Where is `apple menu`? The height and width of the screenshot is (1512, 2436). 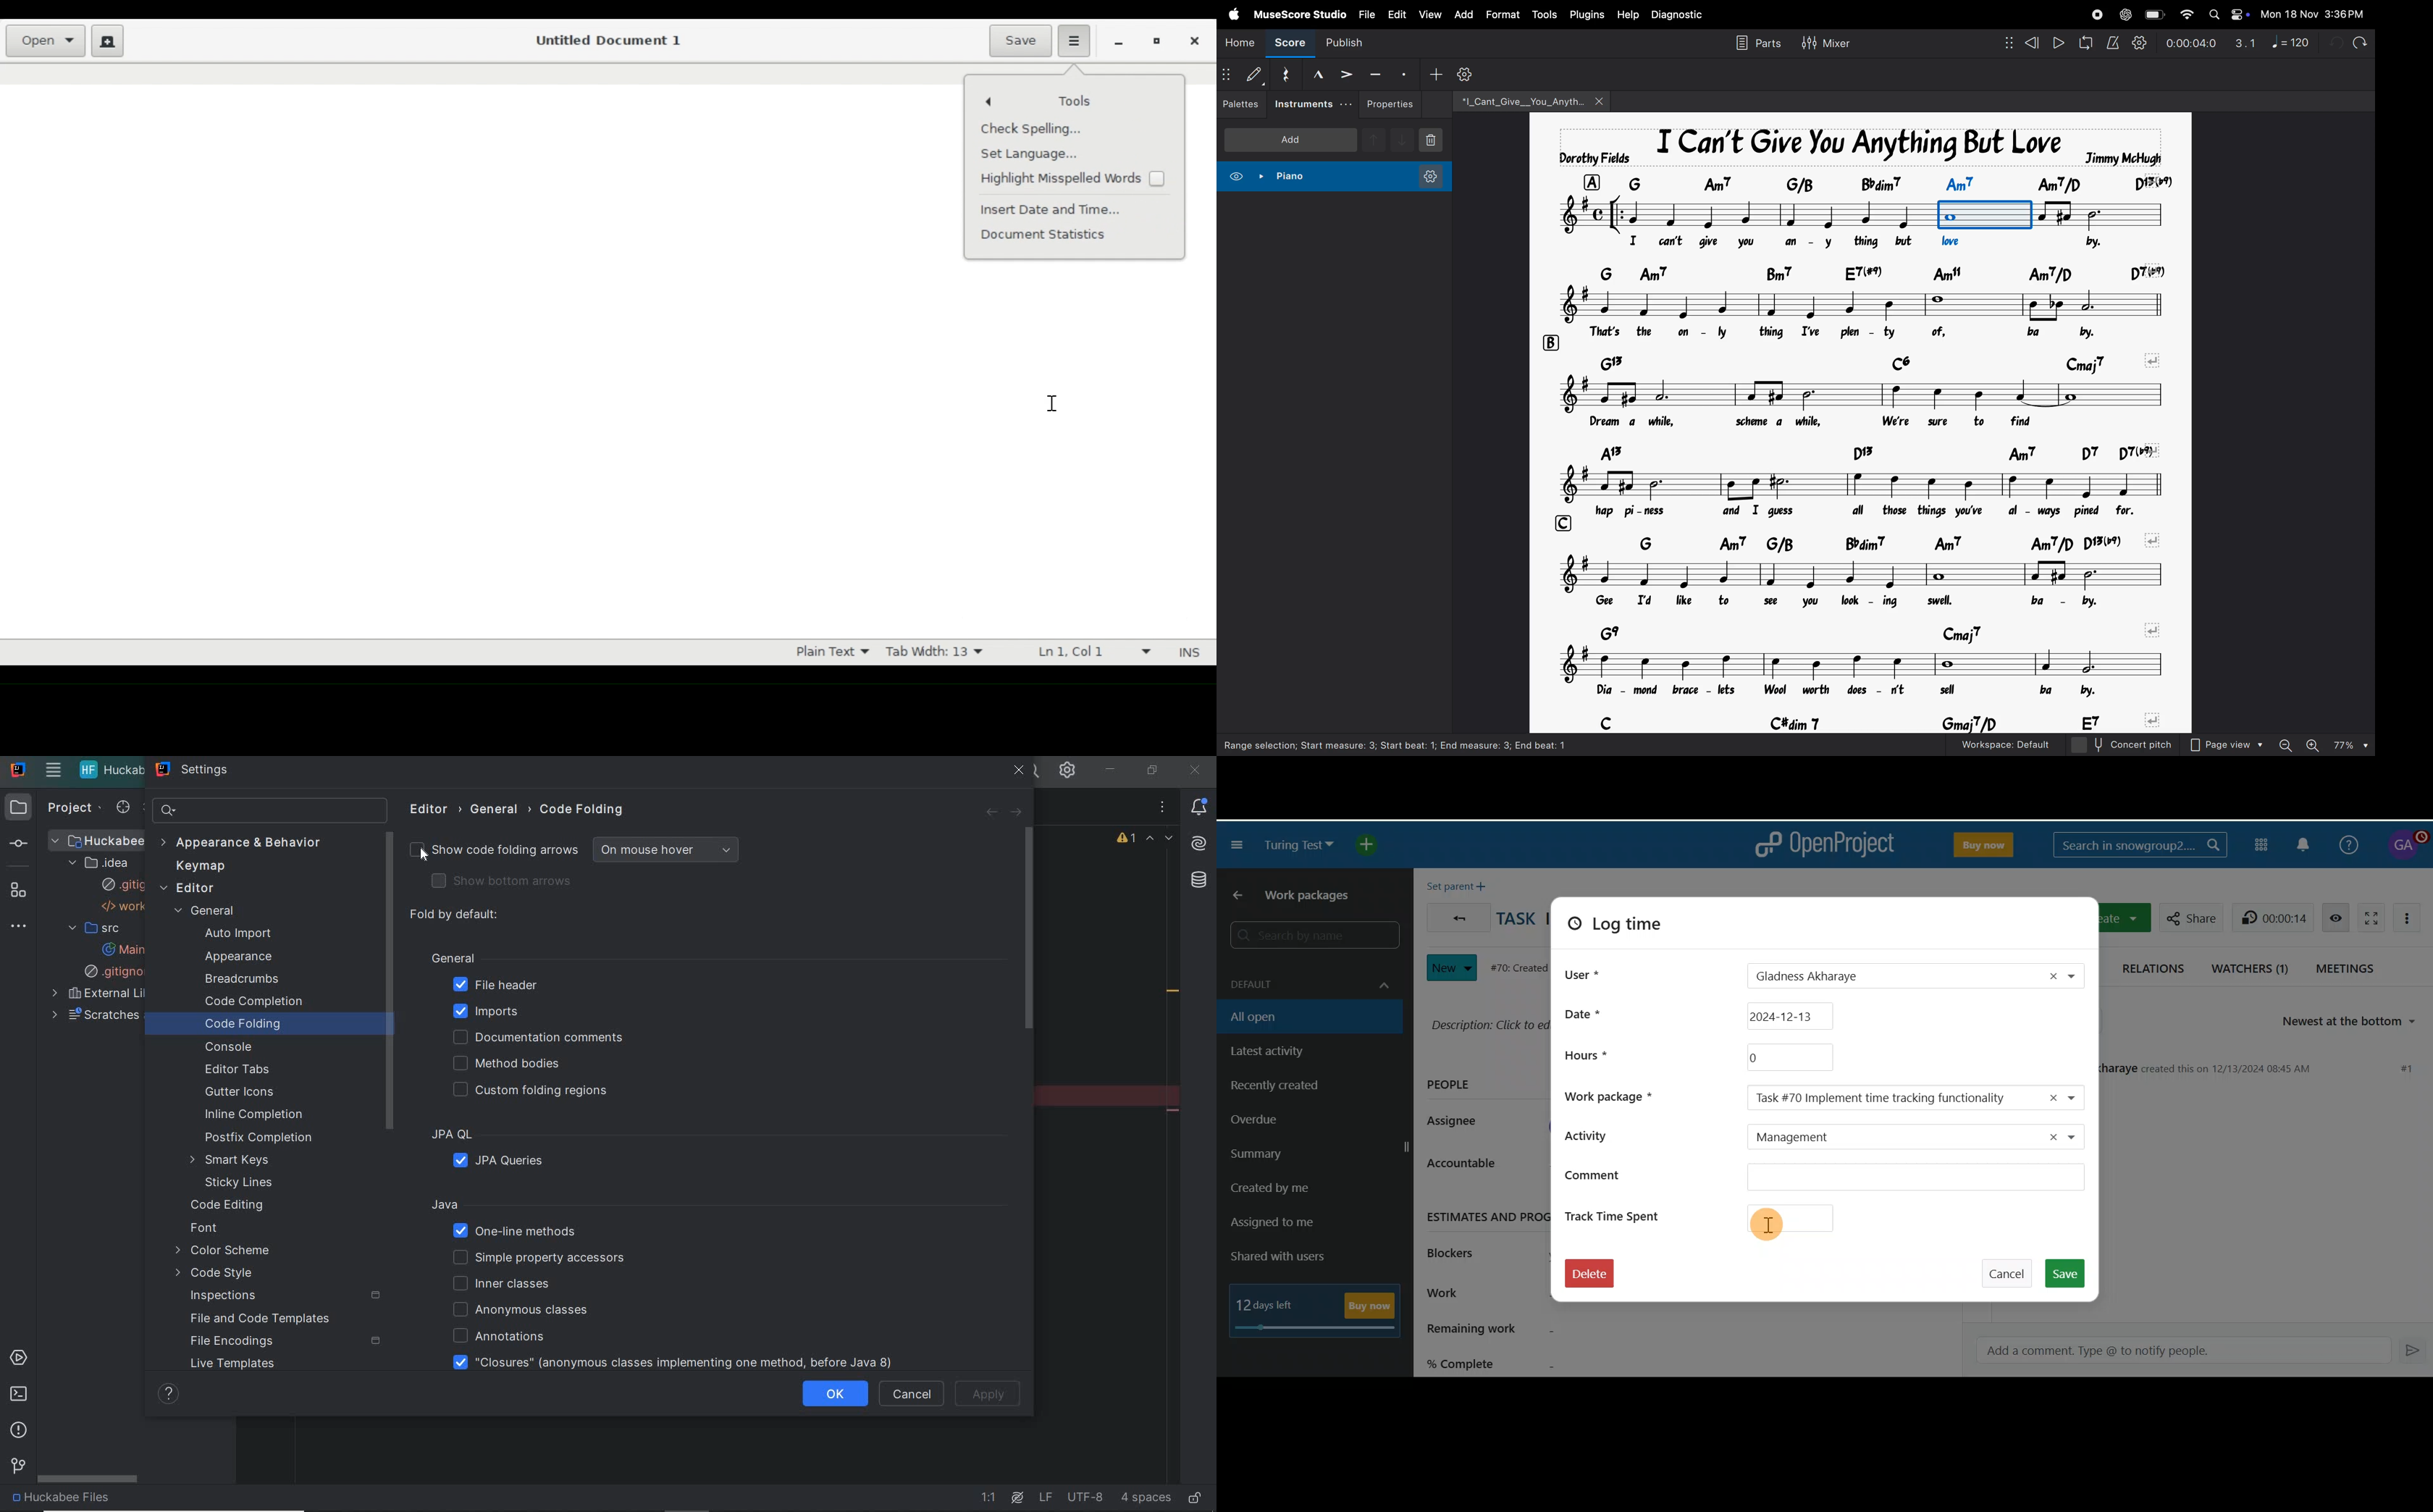
apple menu is located at coordinates (1230, 15).